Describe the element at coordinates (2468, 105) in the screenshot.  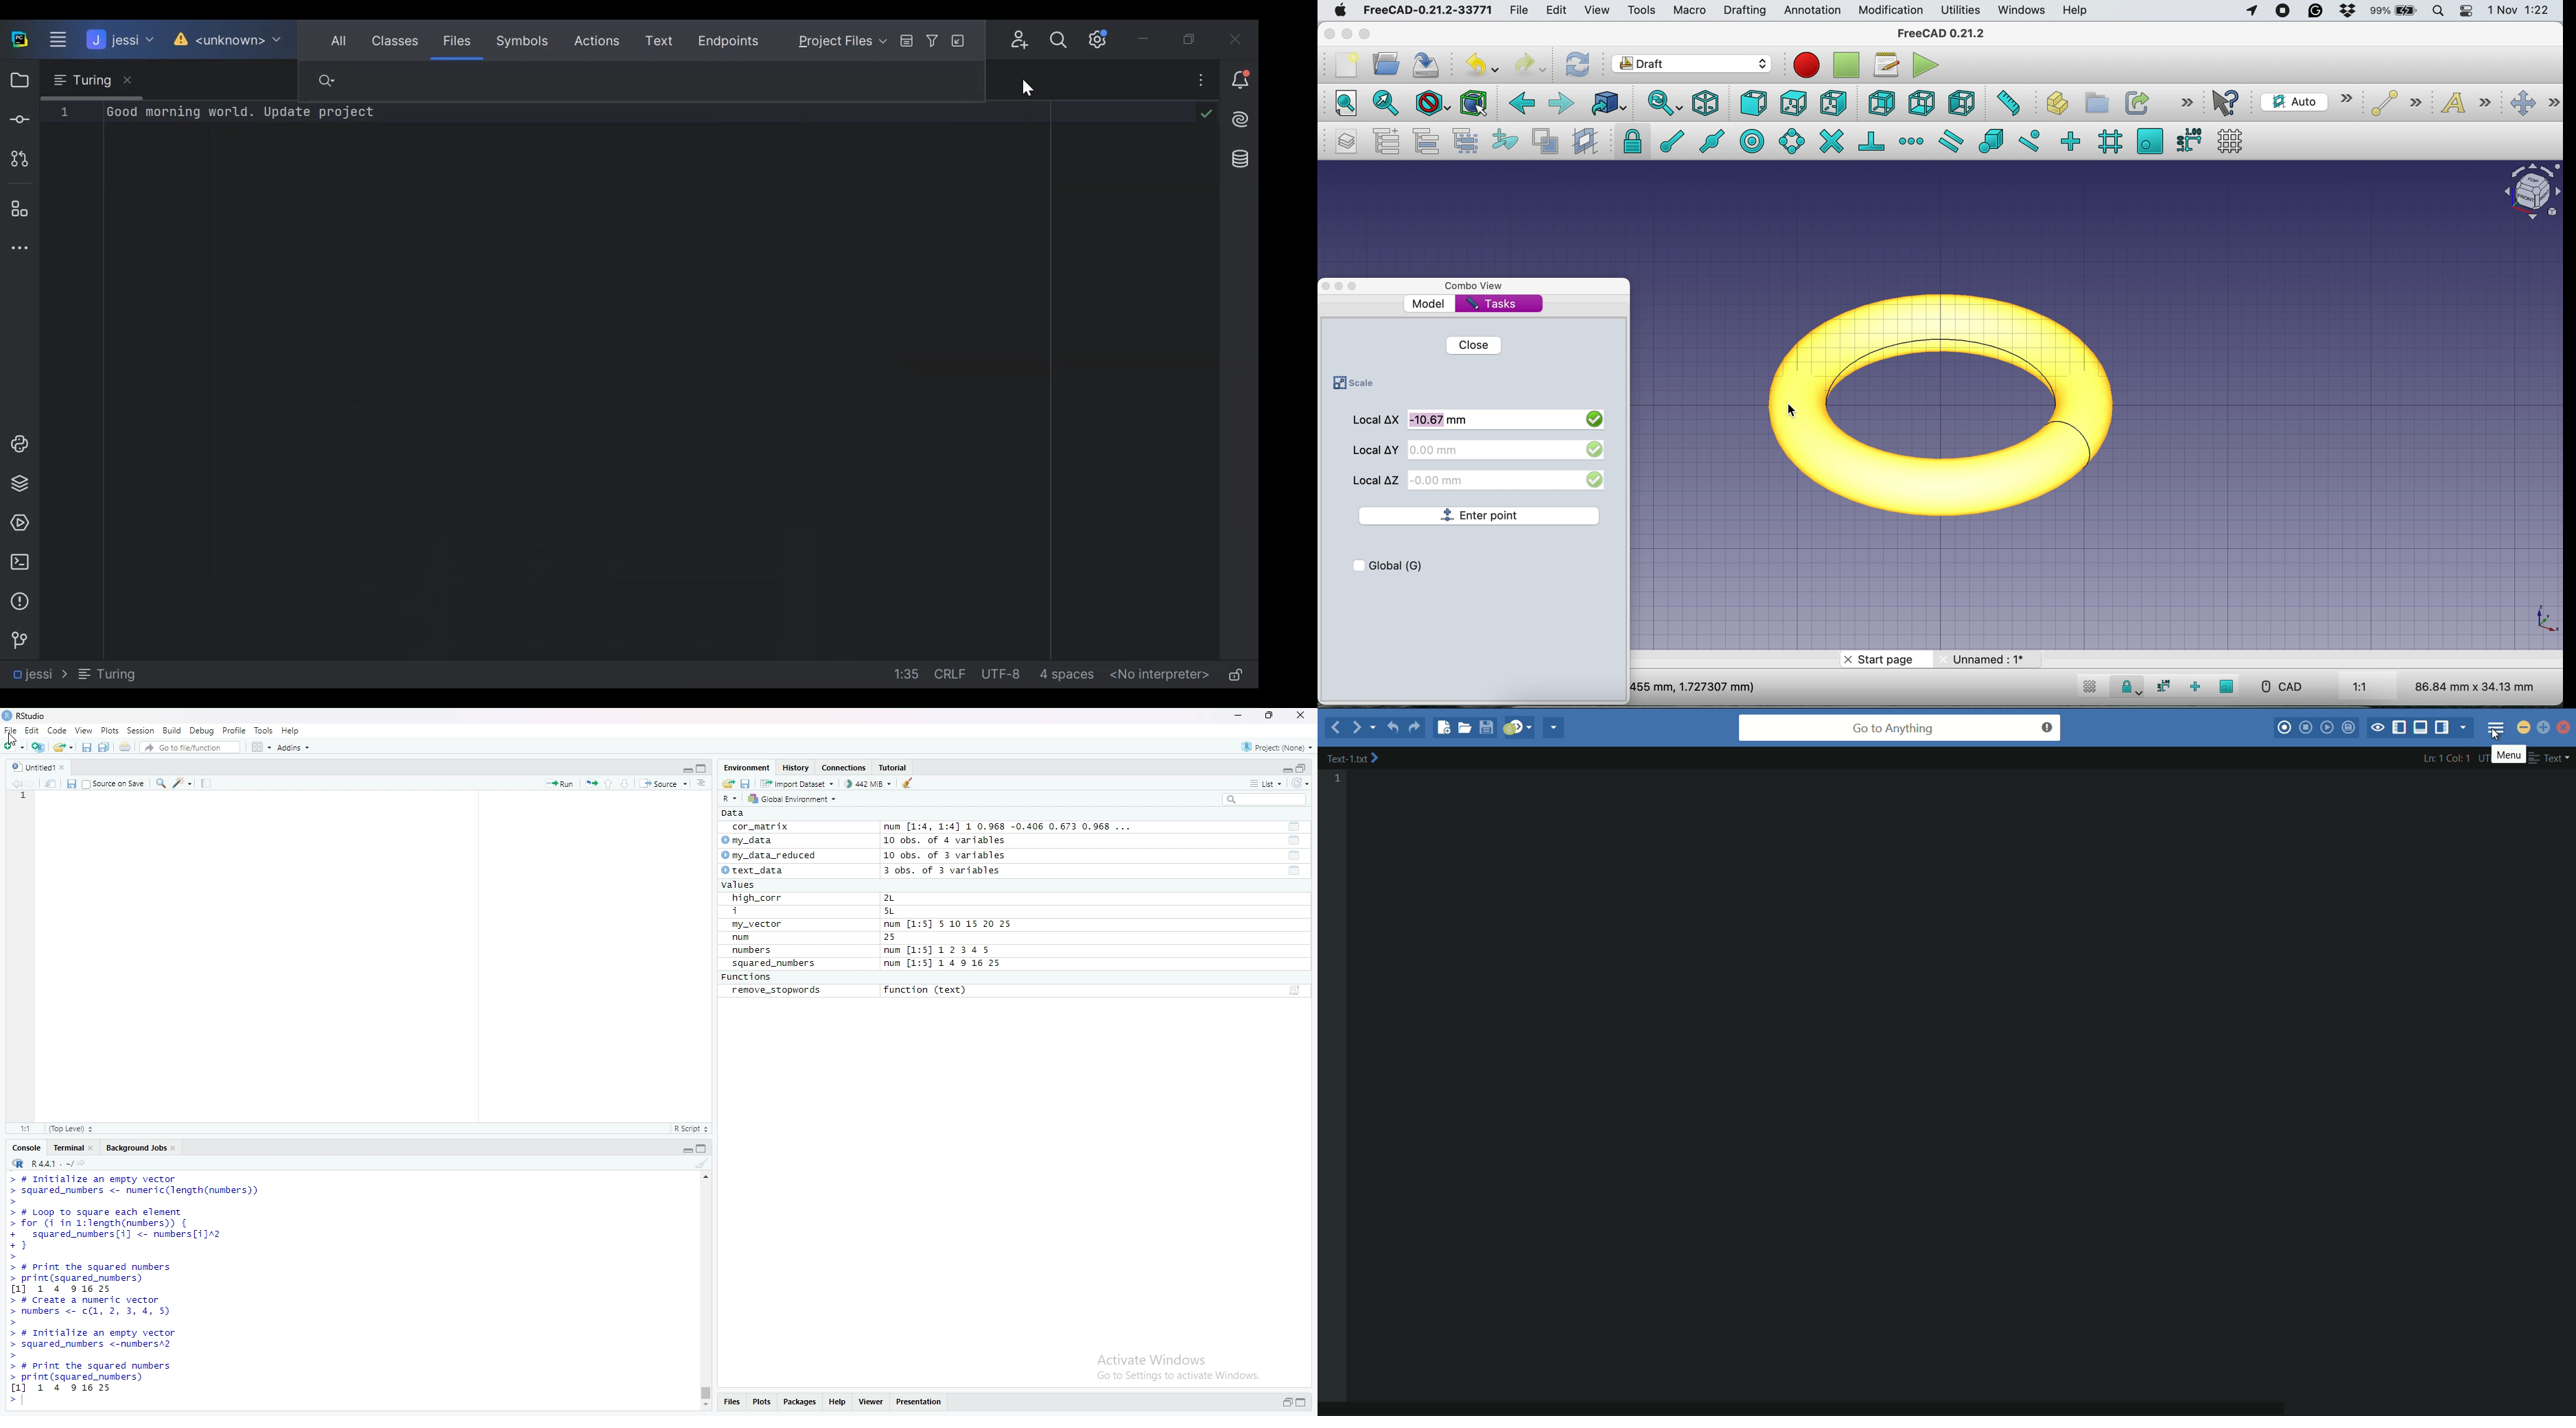
I see `text` at that location.